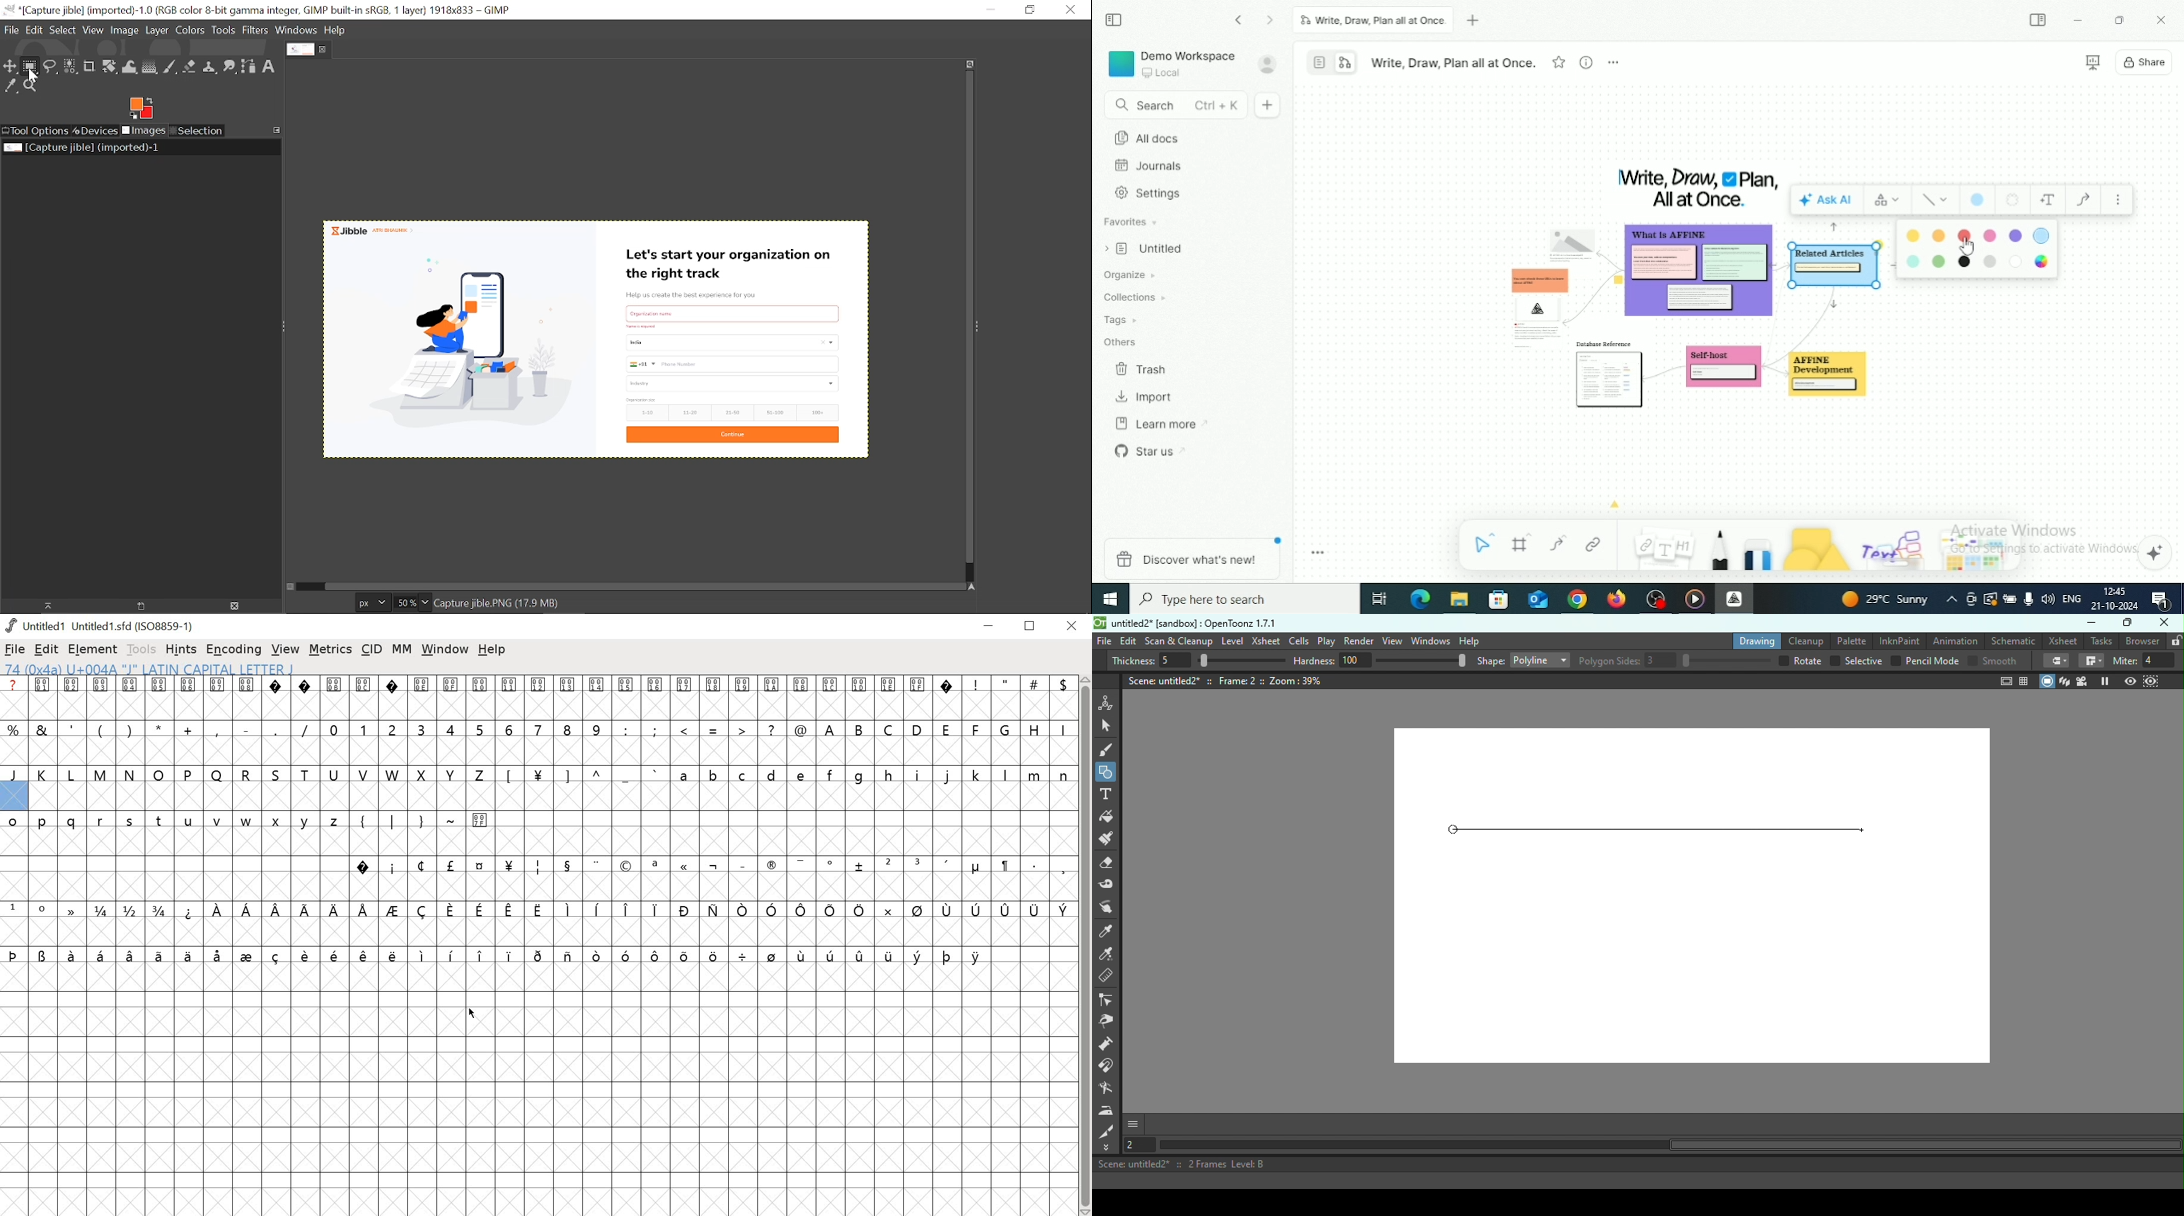  Describe the element at coordinates (1298, 640) in the screenshot. I see `Cells` at that location.